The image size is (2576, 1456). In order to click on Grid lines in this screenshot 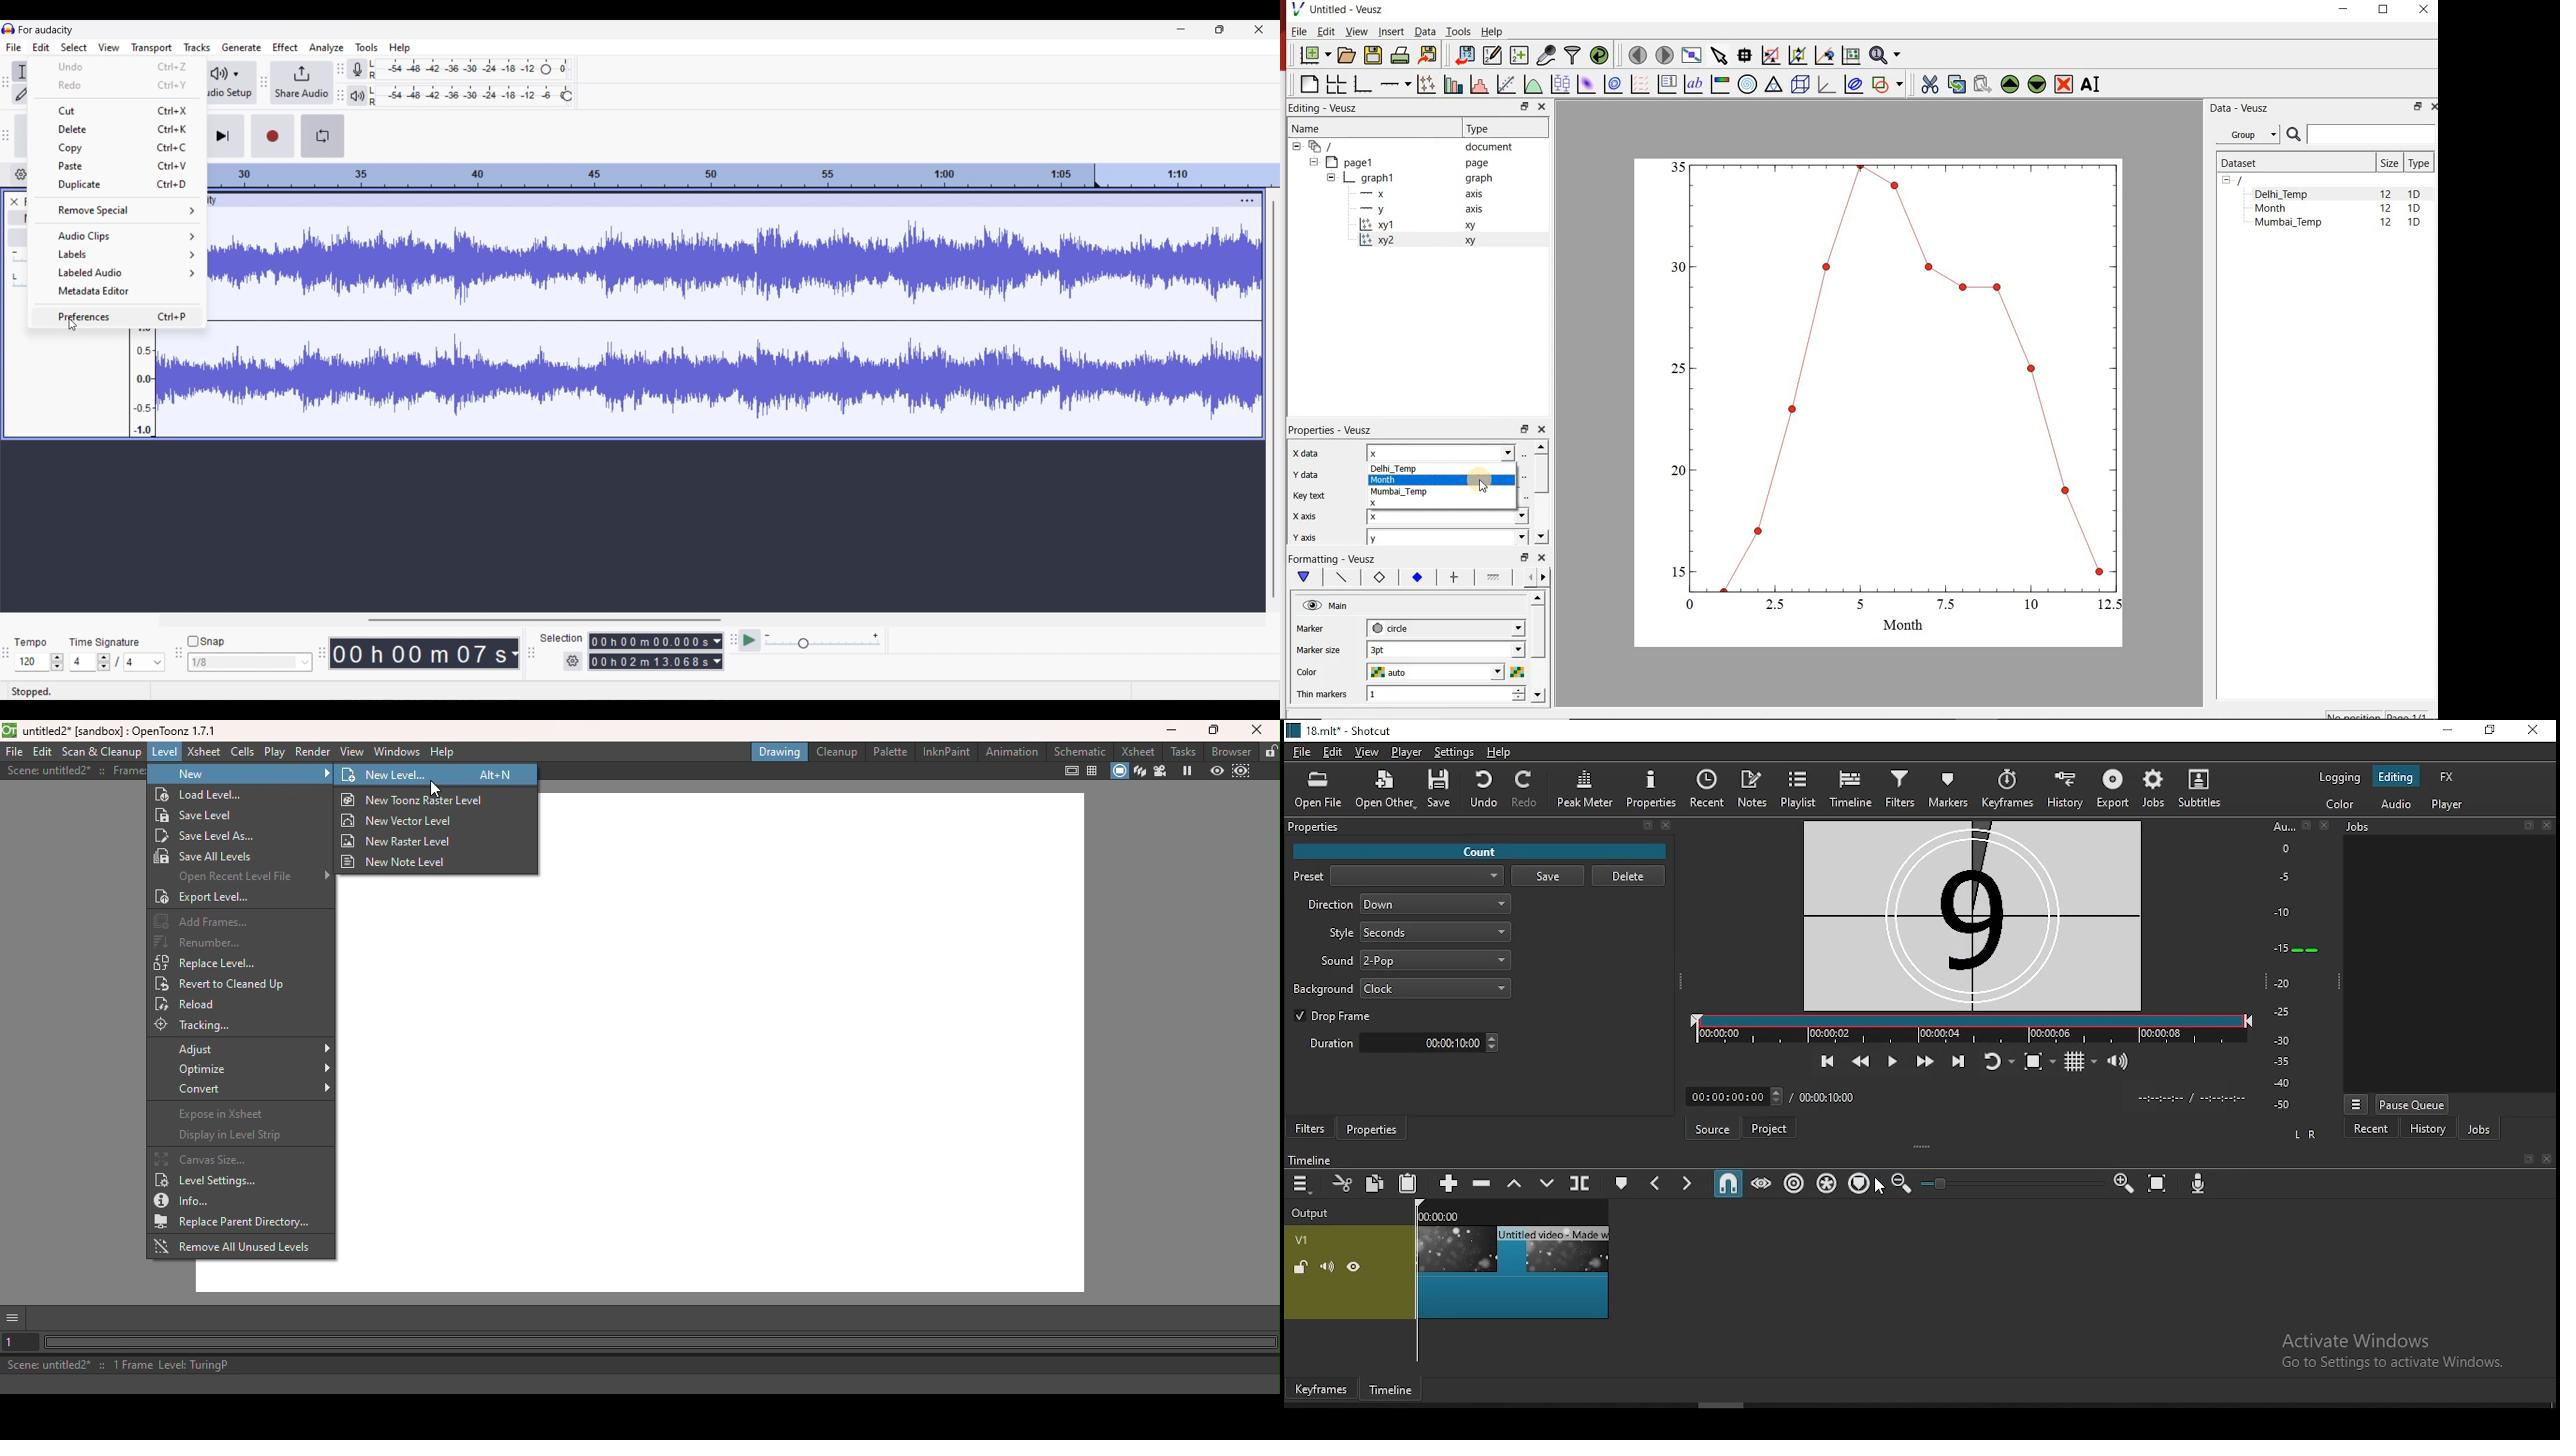, I will do `click(1537, 579)`.